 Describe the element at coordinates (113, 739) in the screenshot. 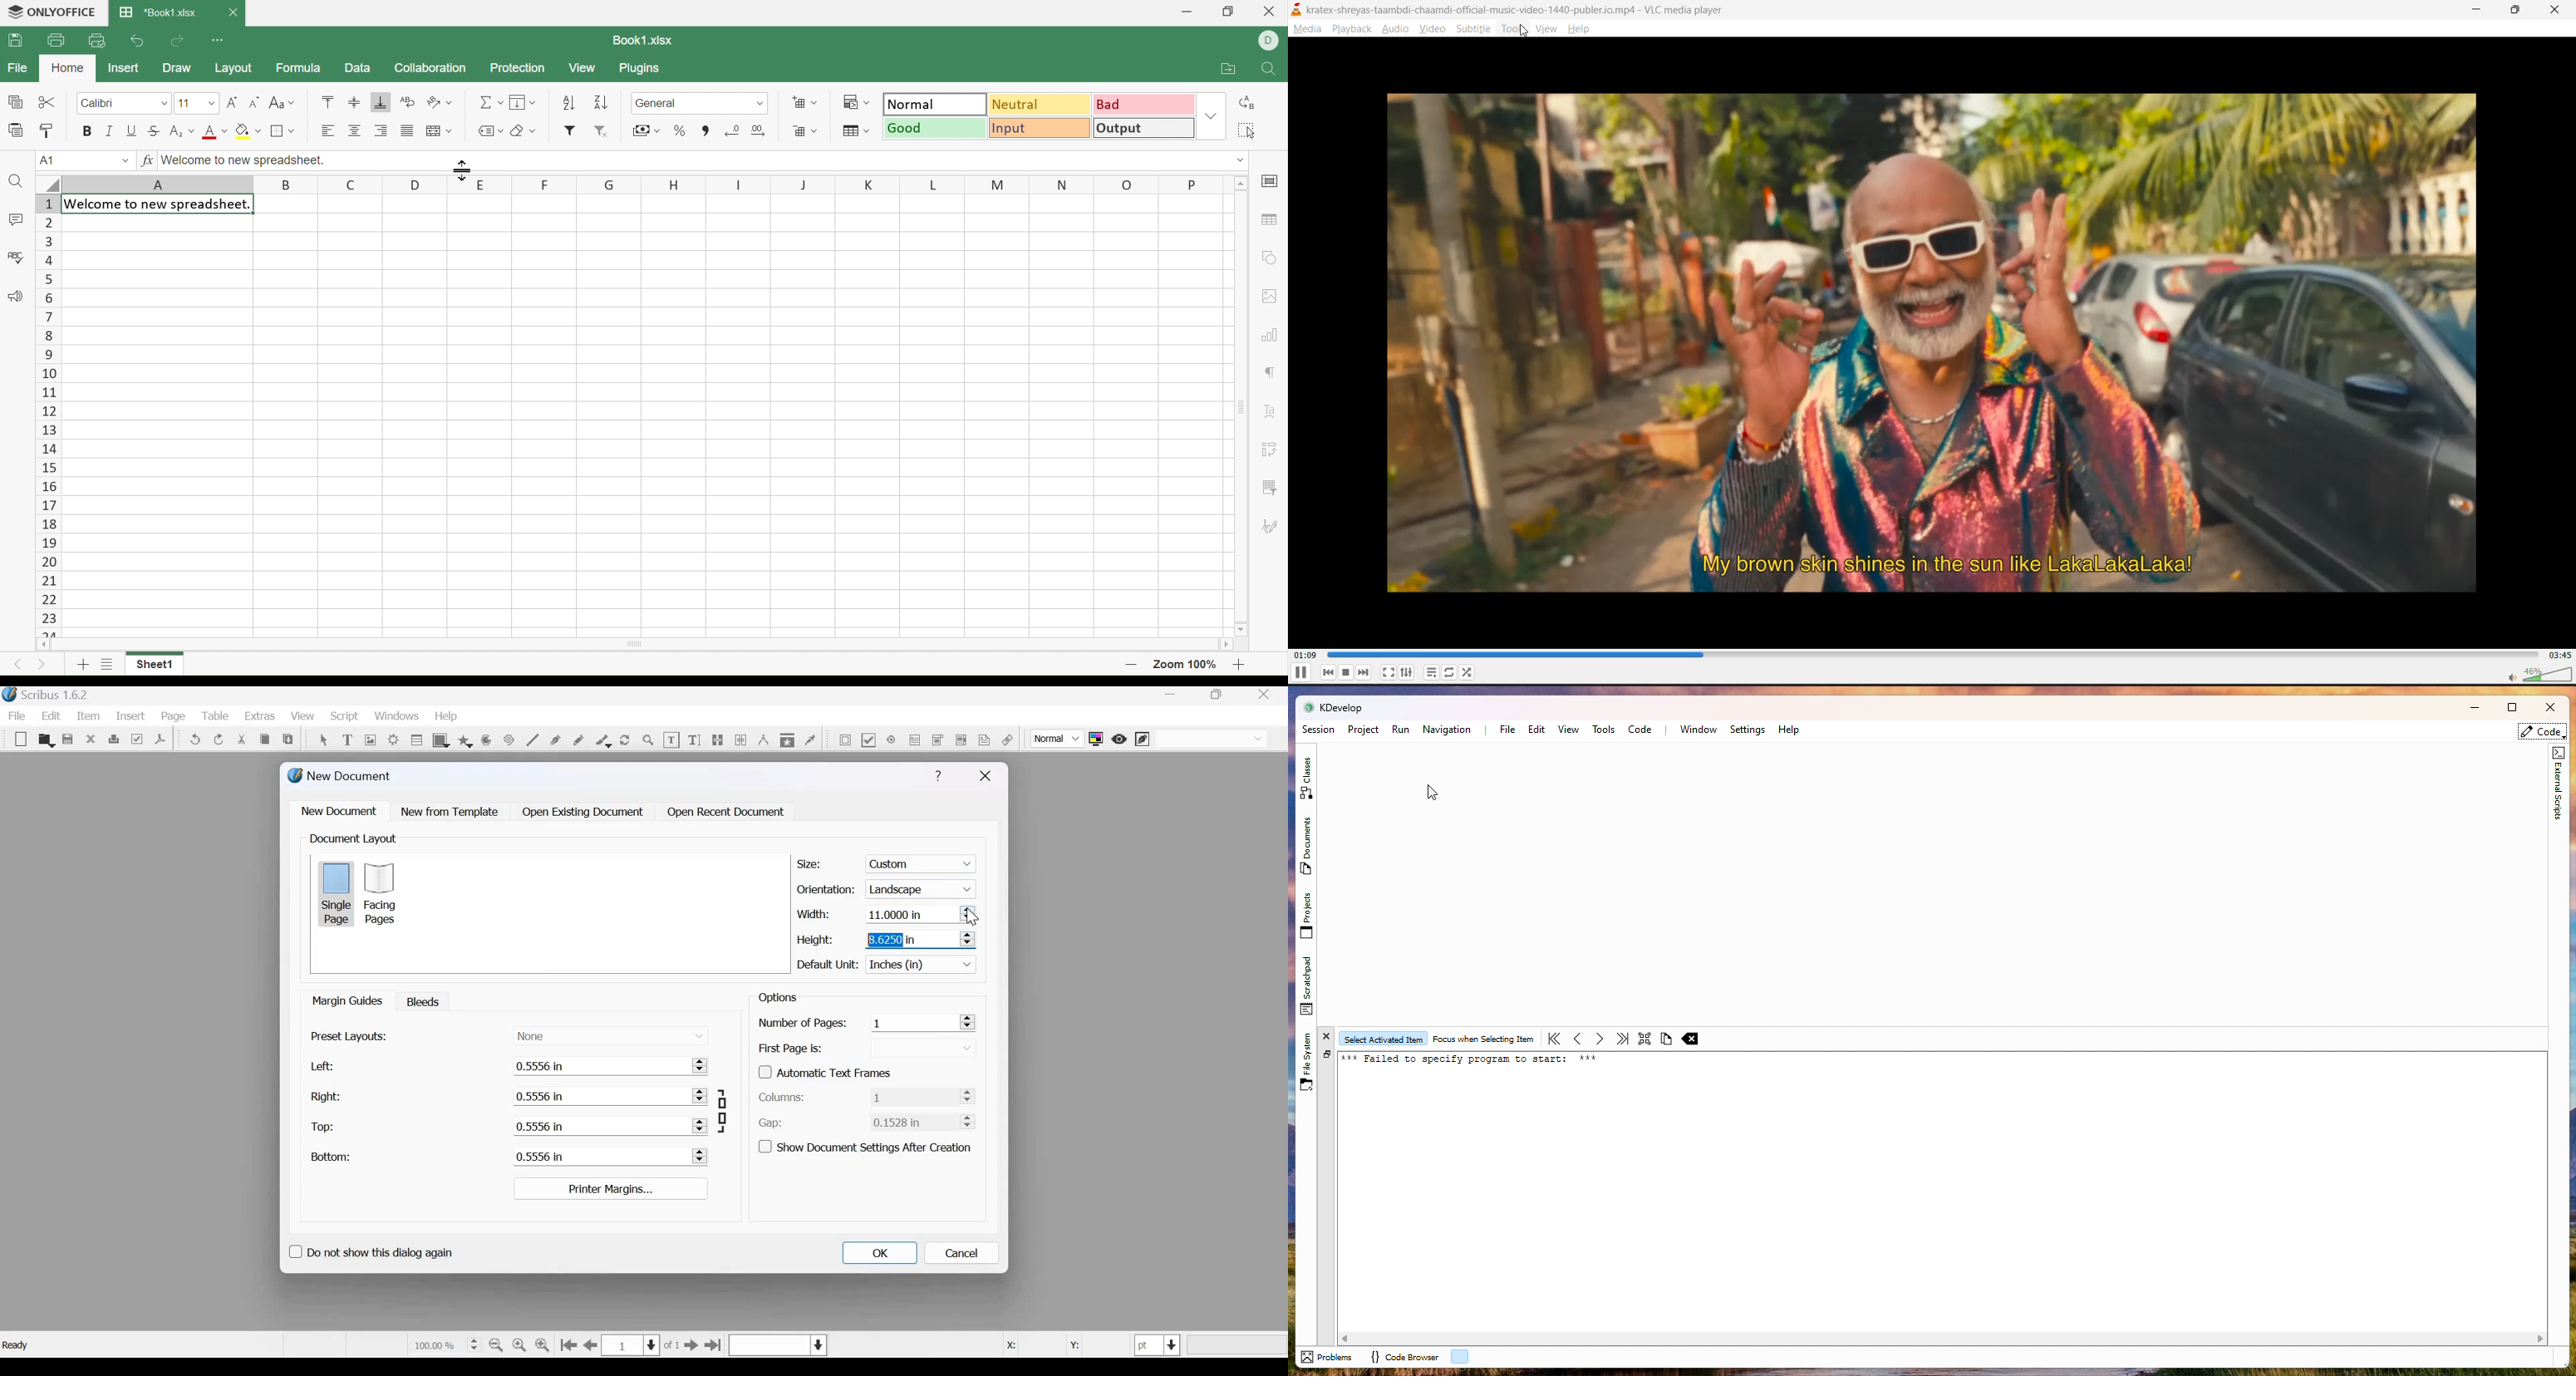

I see `print` at that location.